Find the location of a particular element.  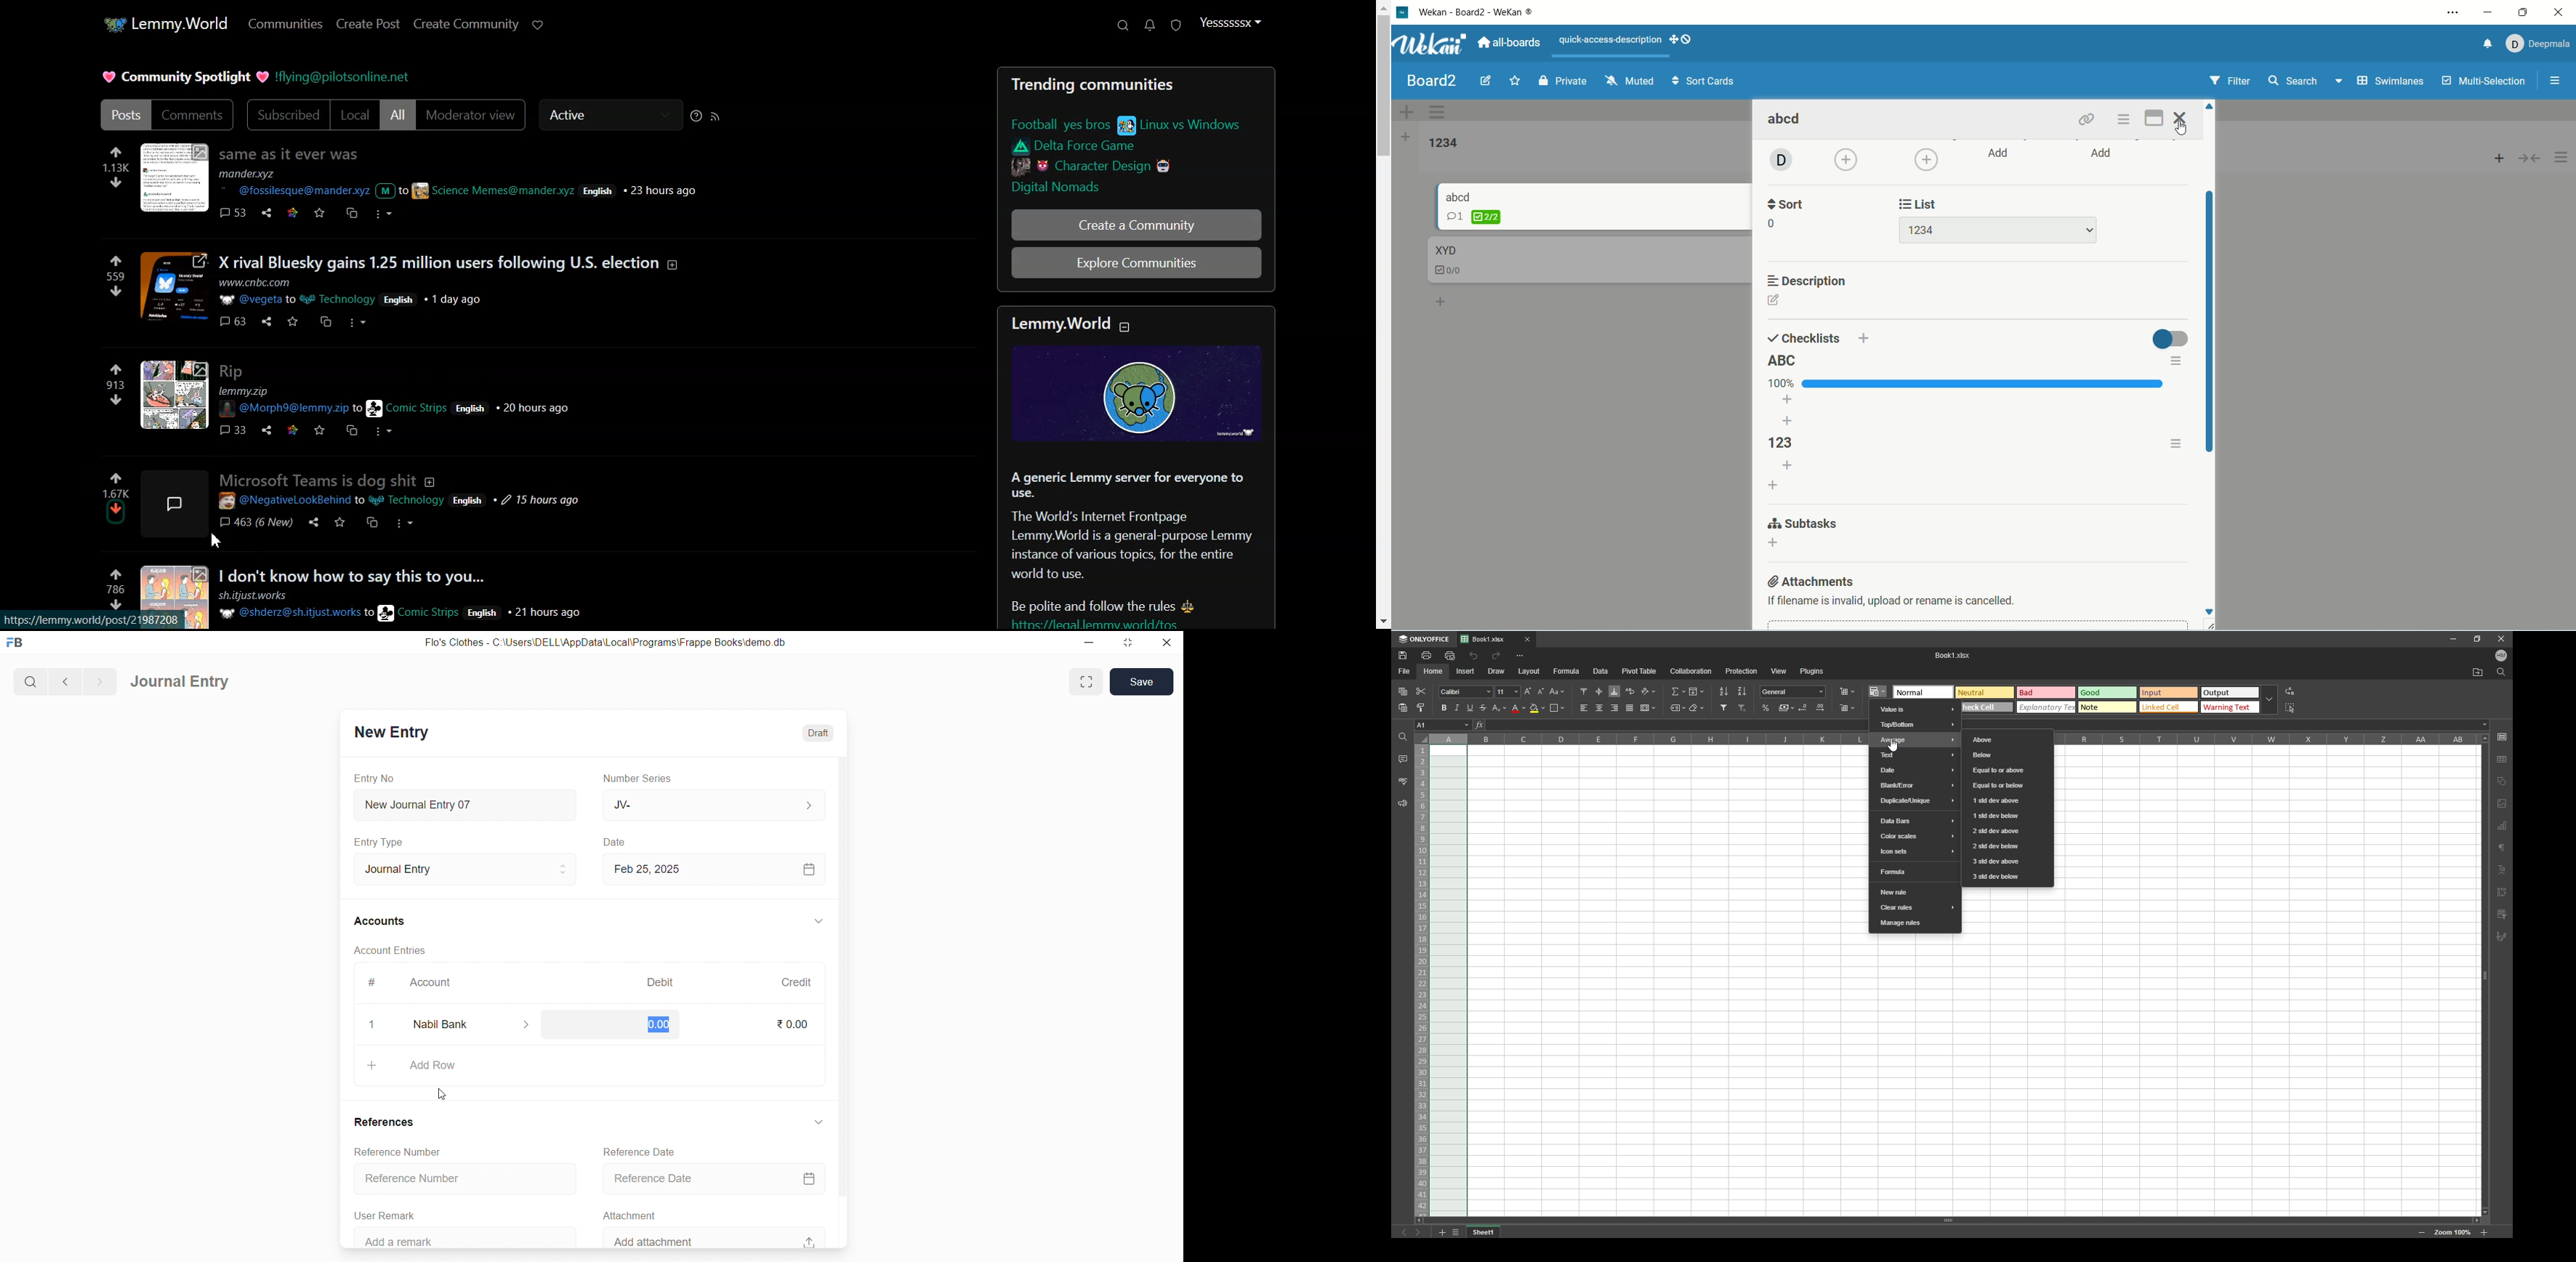

Support Lemmy is located at coordinates (538, 25).